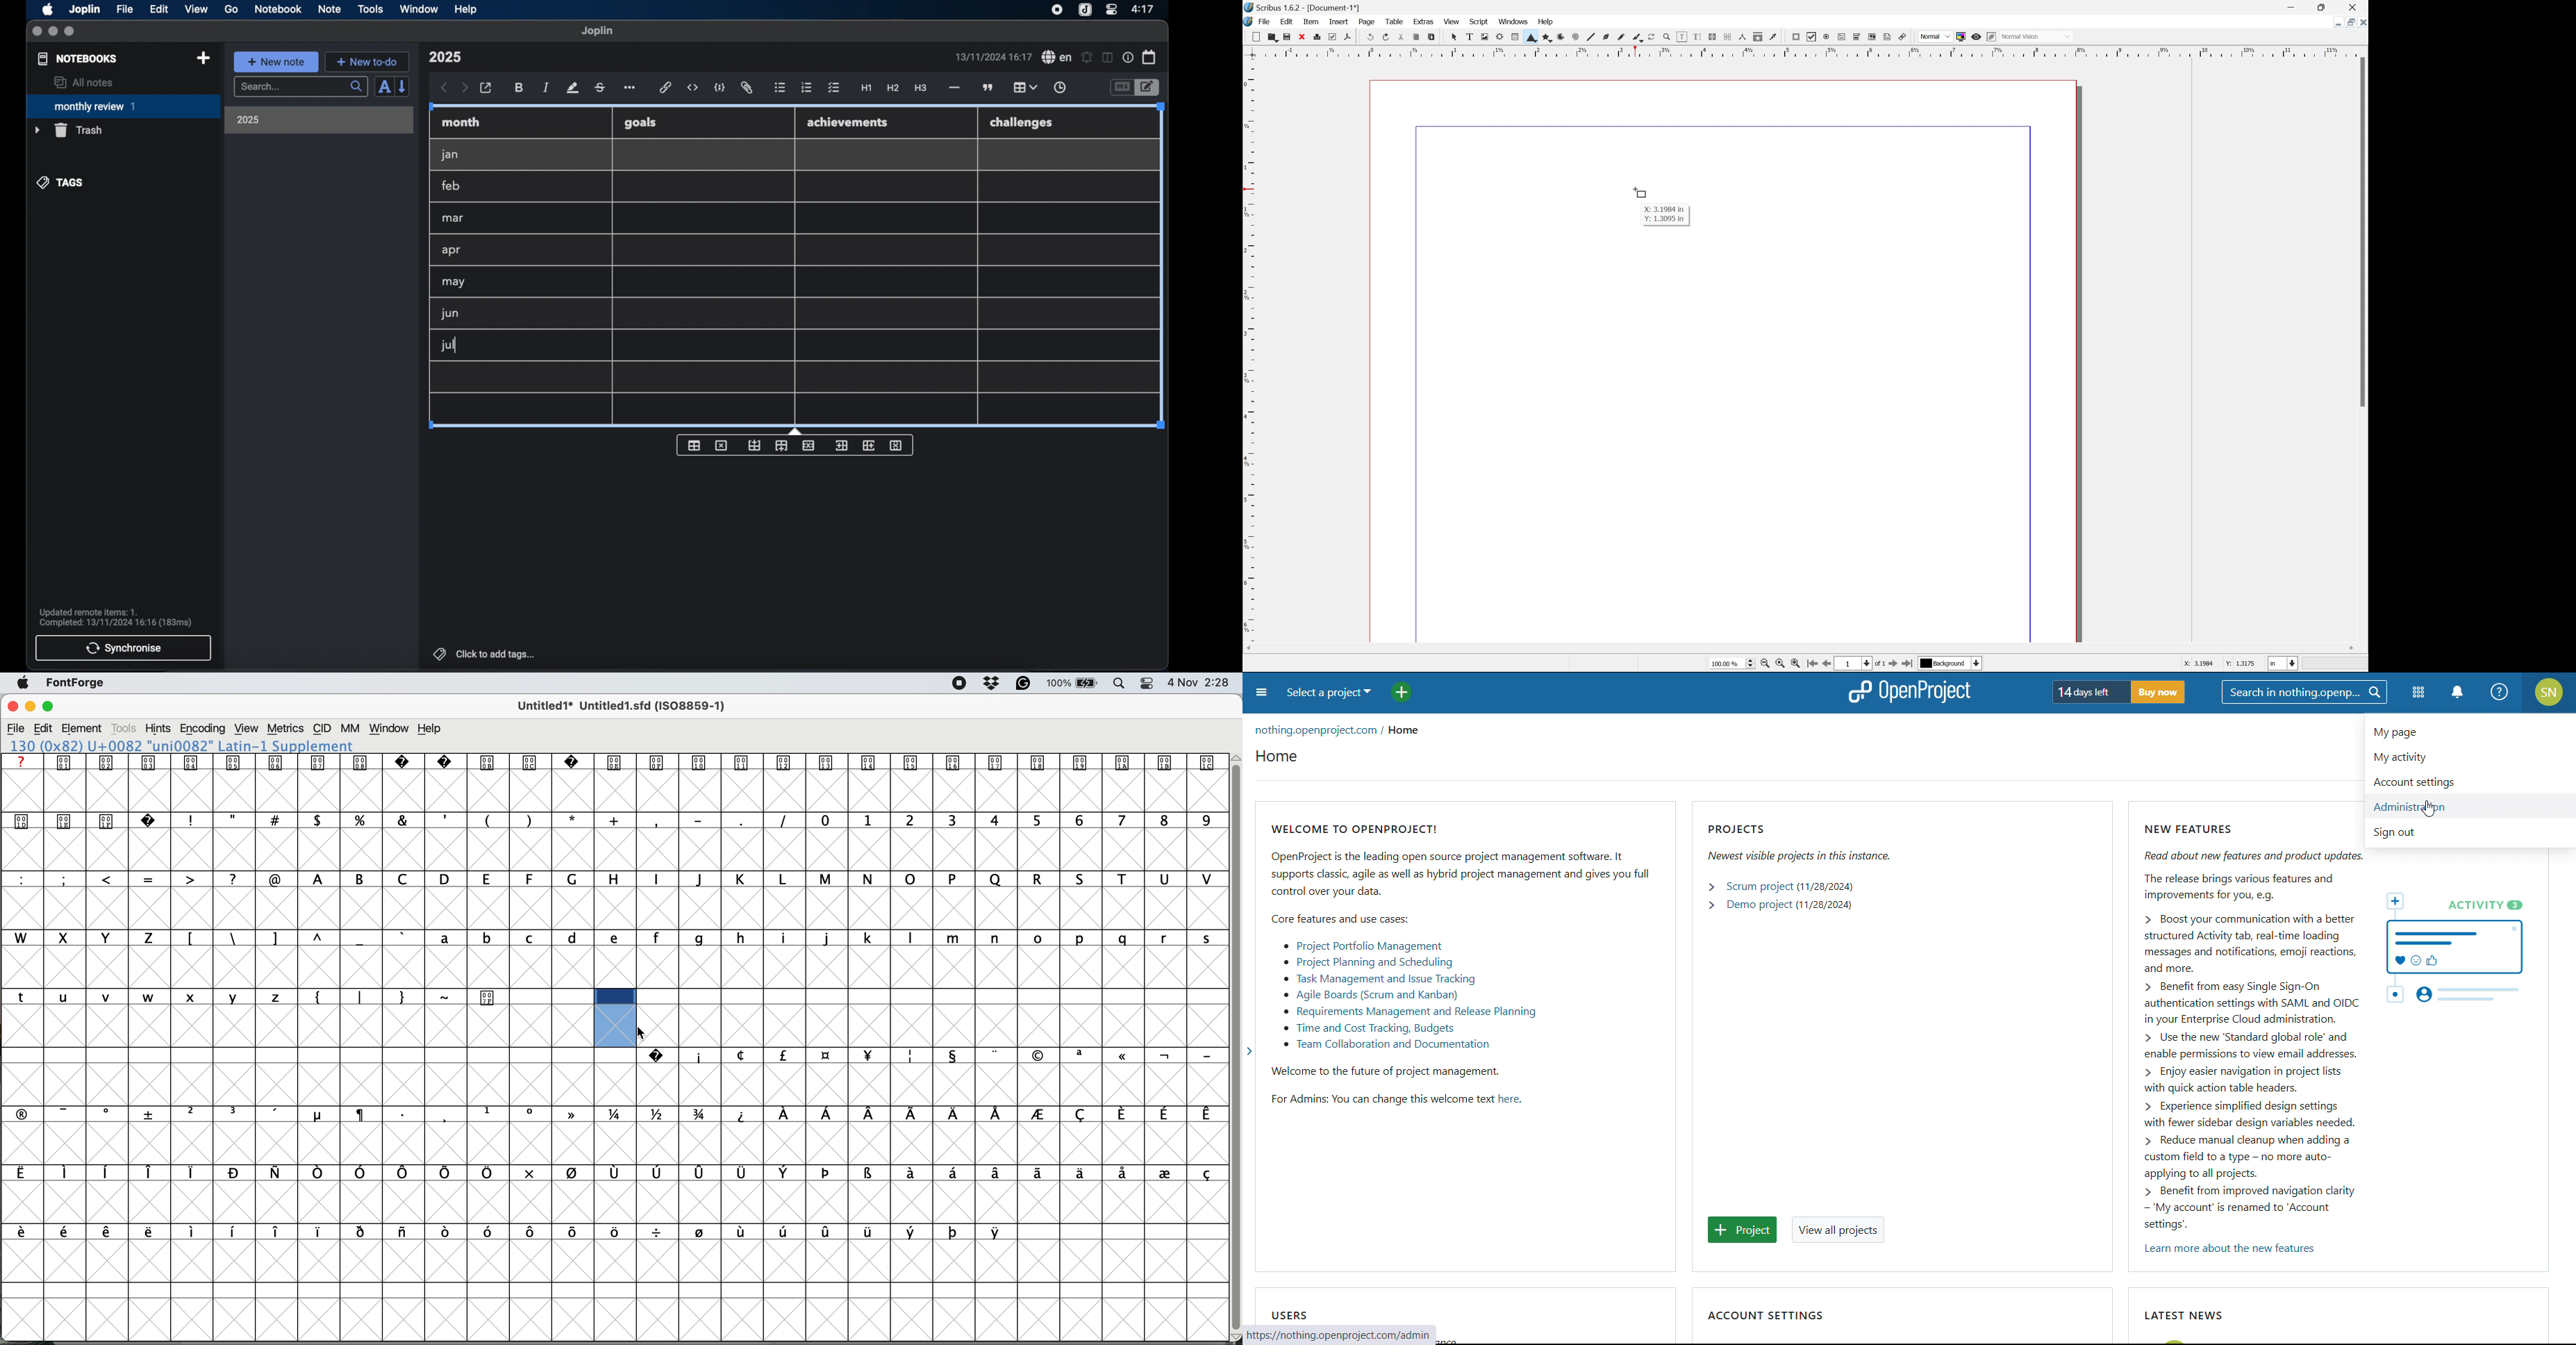 The image size is (2576, 1372). What do you see at coordinates (299, 819) in the screenshot?
I see `Punctuation marks, mathemaical, currency symbols and grouping symbol Glyph` at bounding box center [299, 819].